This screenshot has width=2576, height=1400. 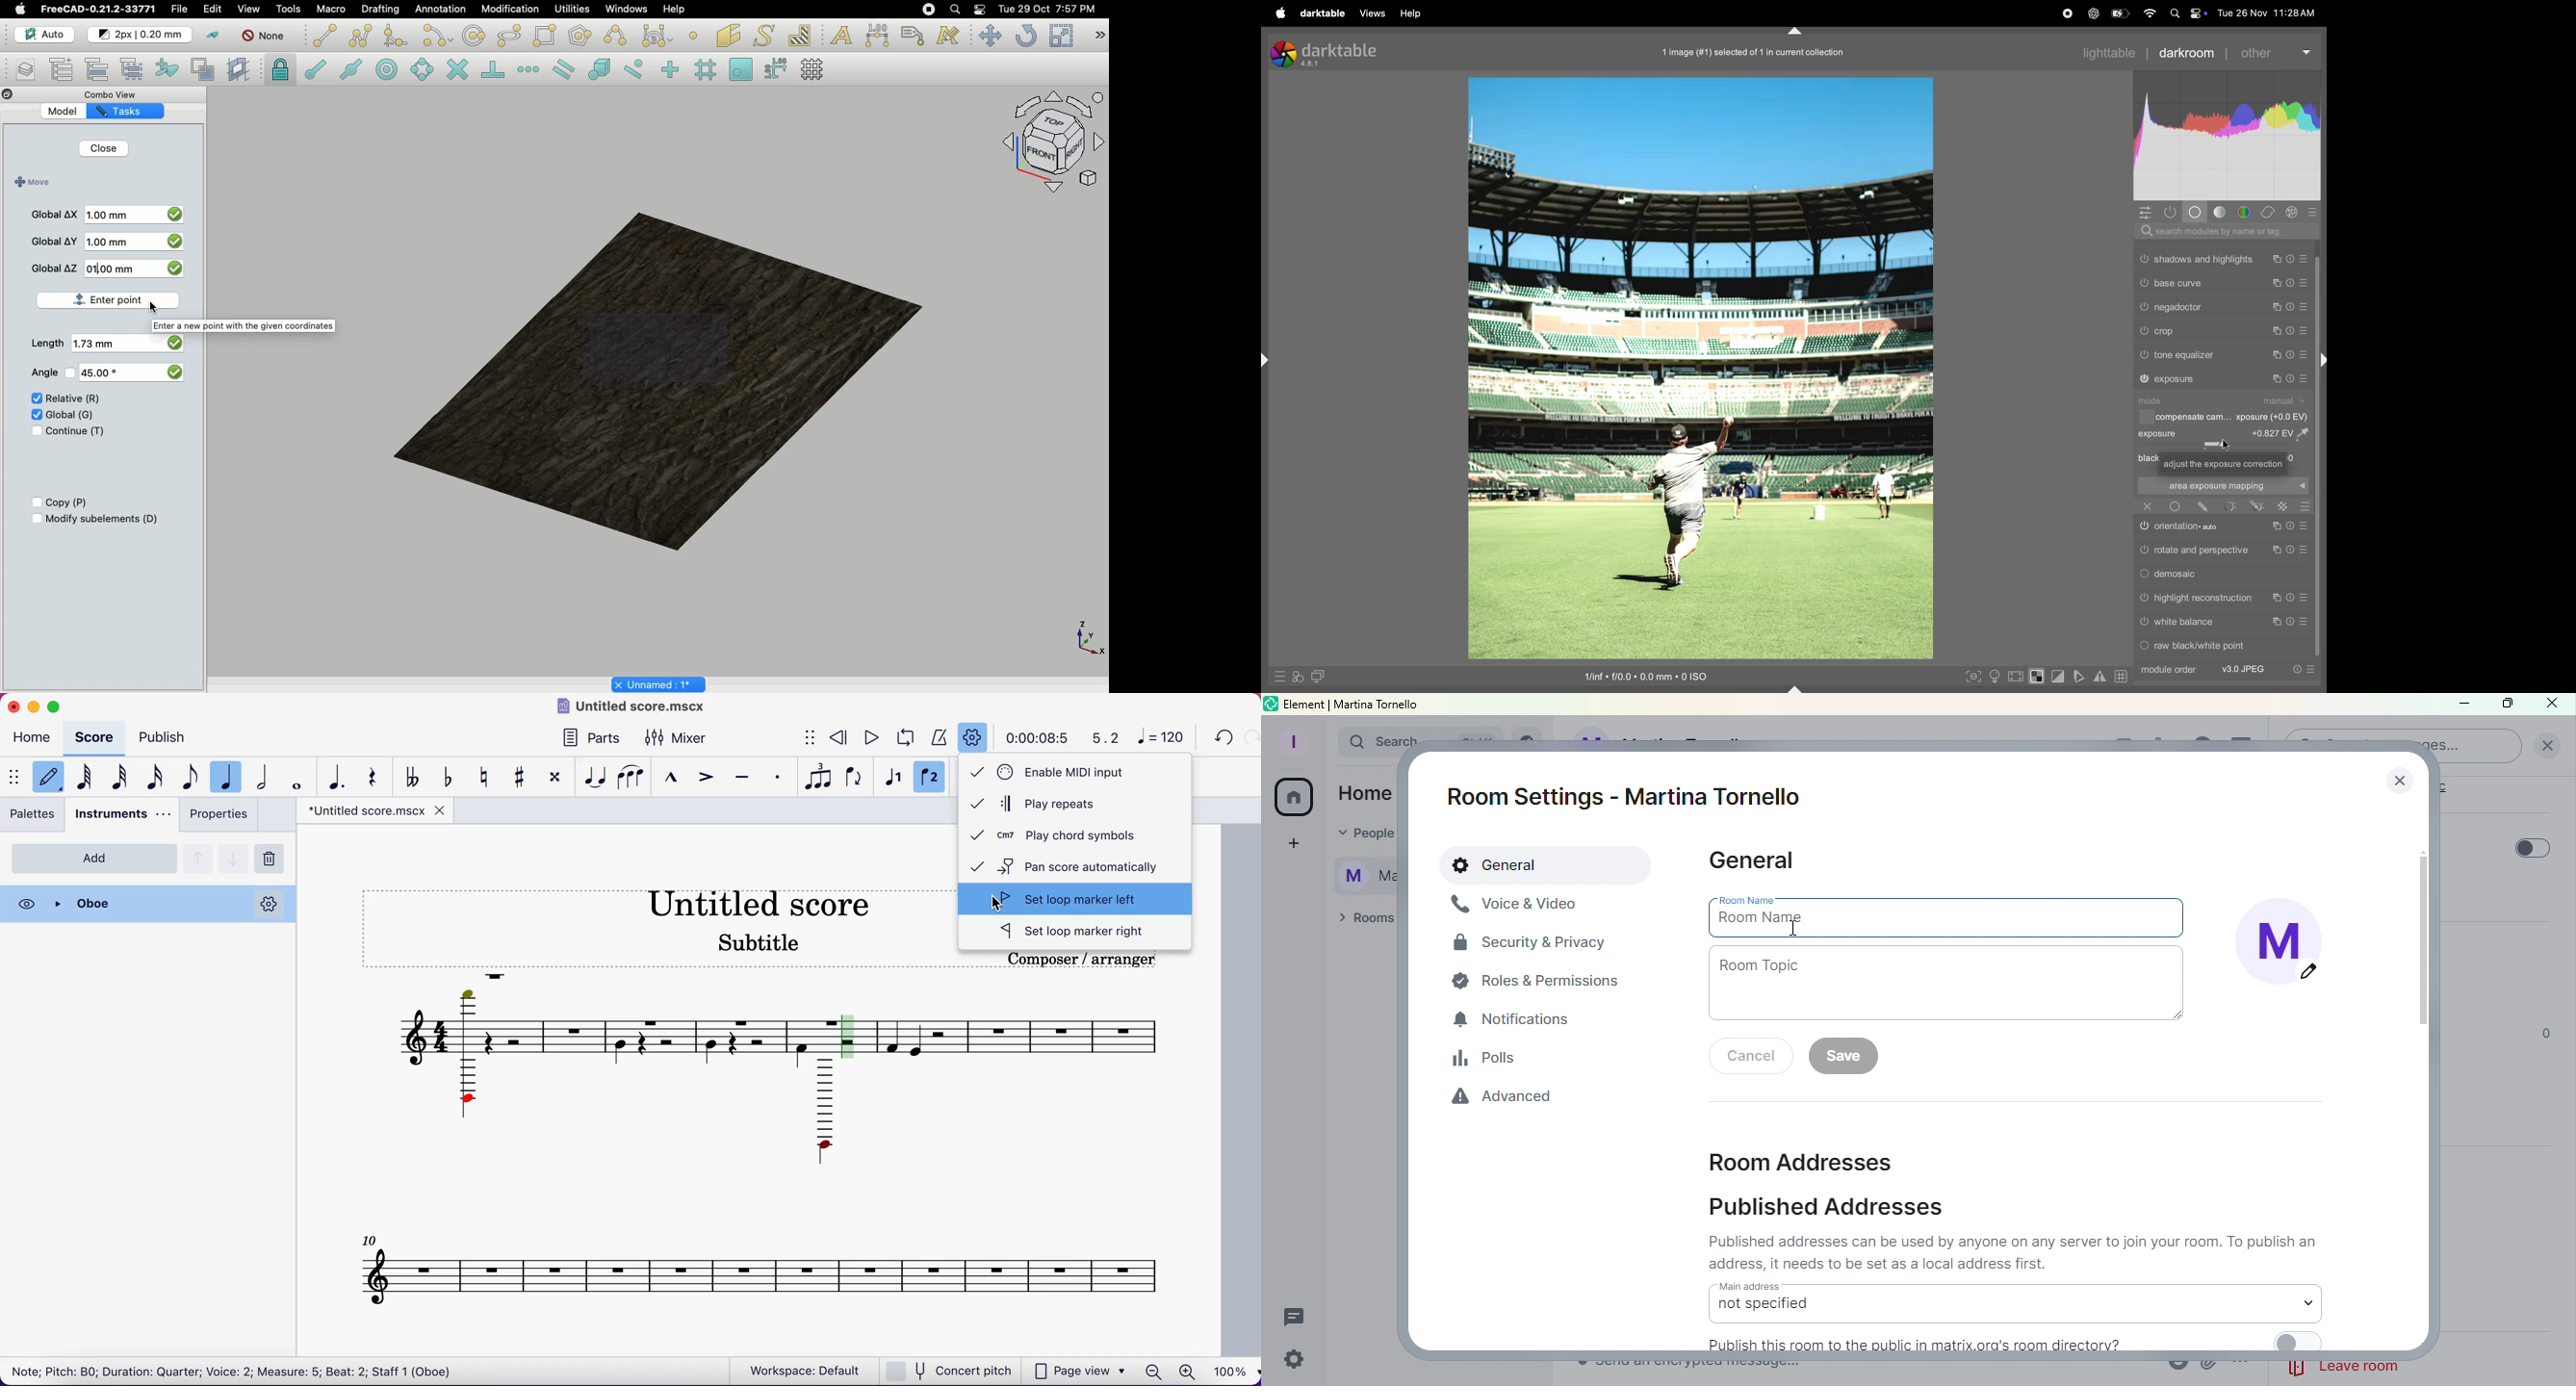 What do you see at coordinates (2289, 526) in the screenshot?
I see `reset Preset` at bounding box center [2289, 526].